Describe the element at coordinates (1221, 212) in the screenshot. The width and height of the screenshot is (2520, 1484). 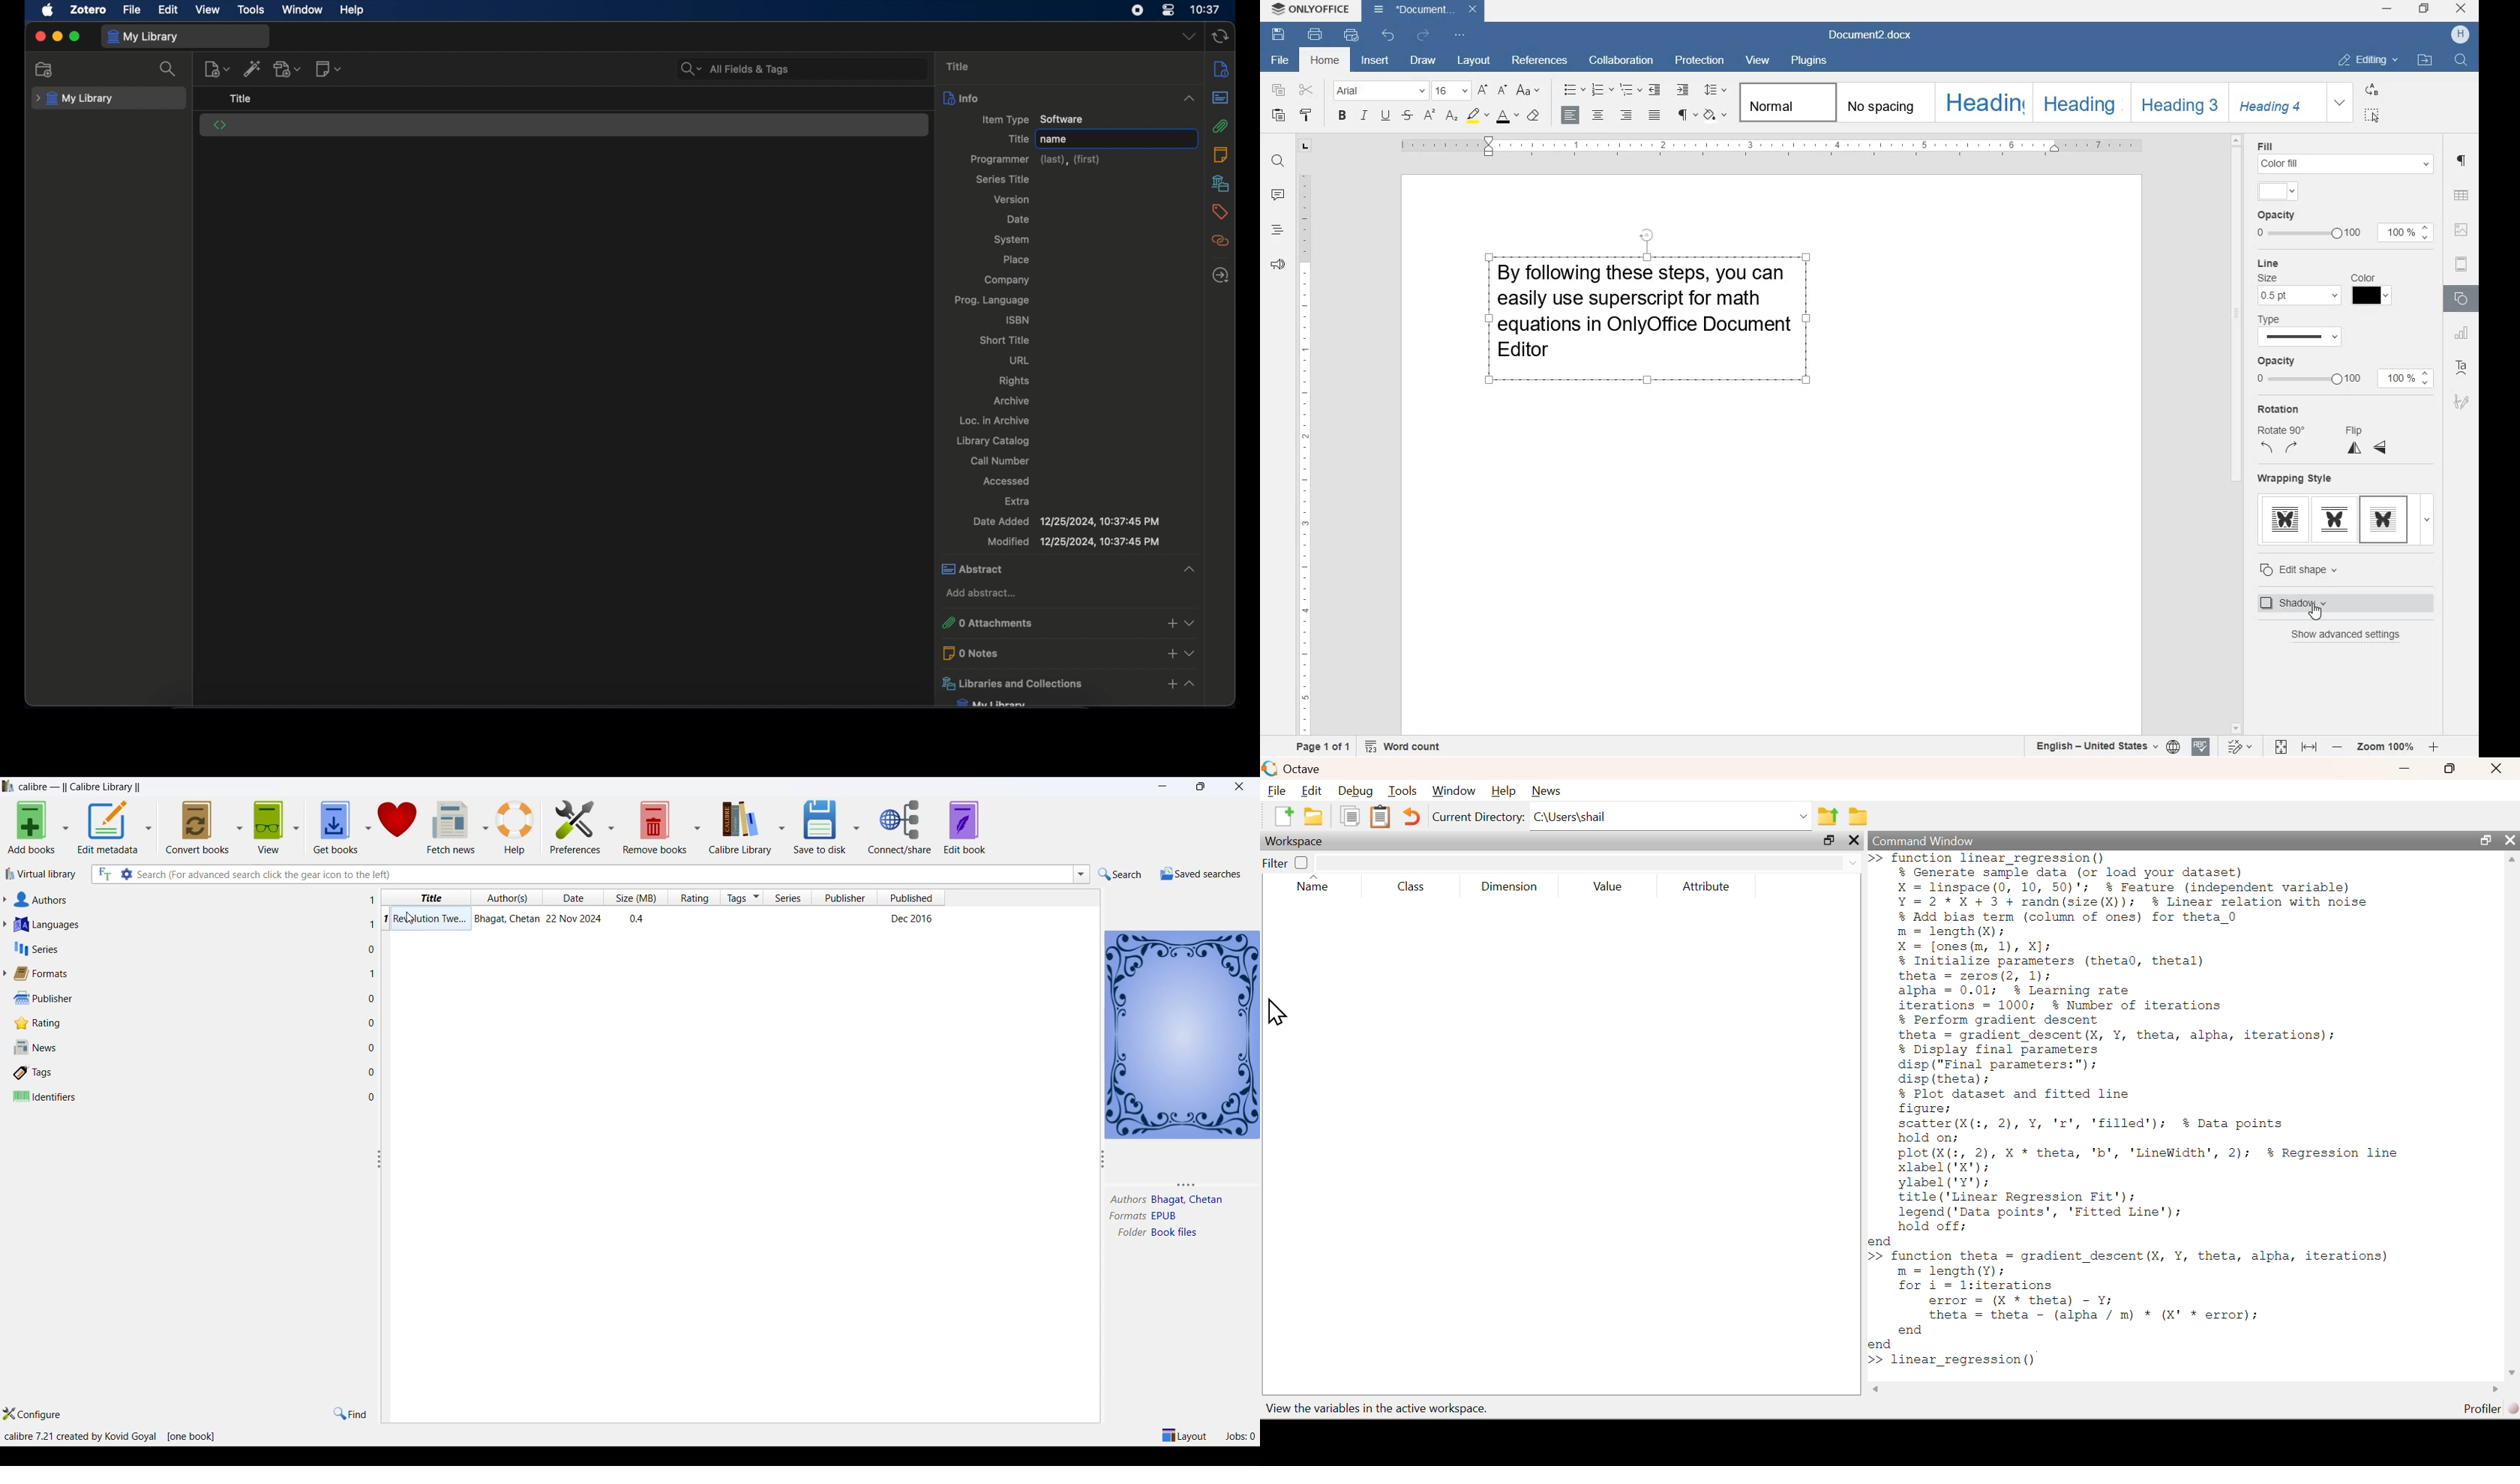
I see `tags` at that location.